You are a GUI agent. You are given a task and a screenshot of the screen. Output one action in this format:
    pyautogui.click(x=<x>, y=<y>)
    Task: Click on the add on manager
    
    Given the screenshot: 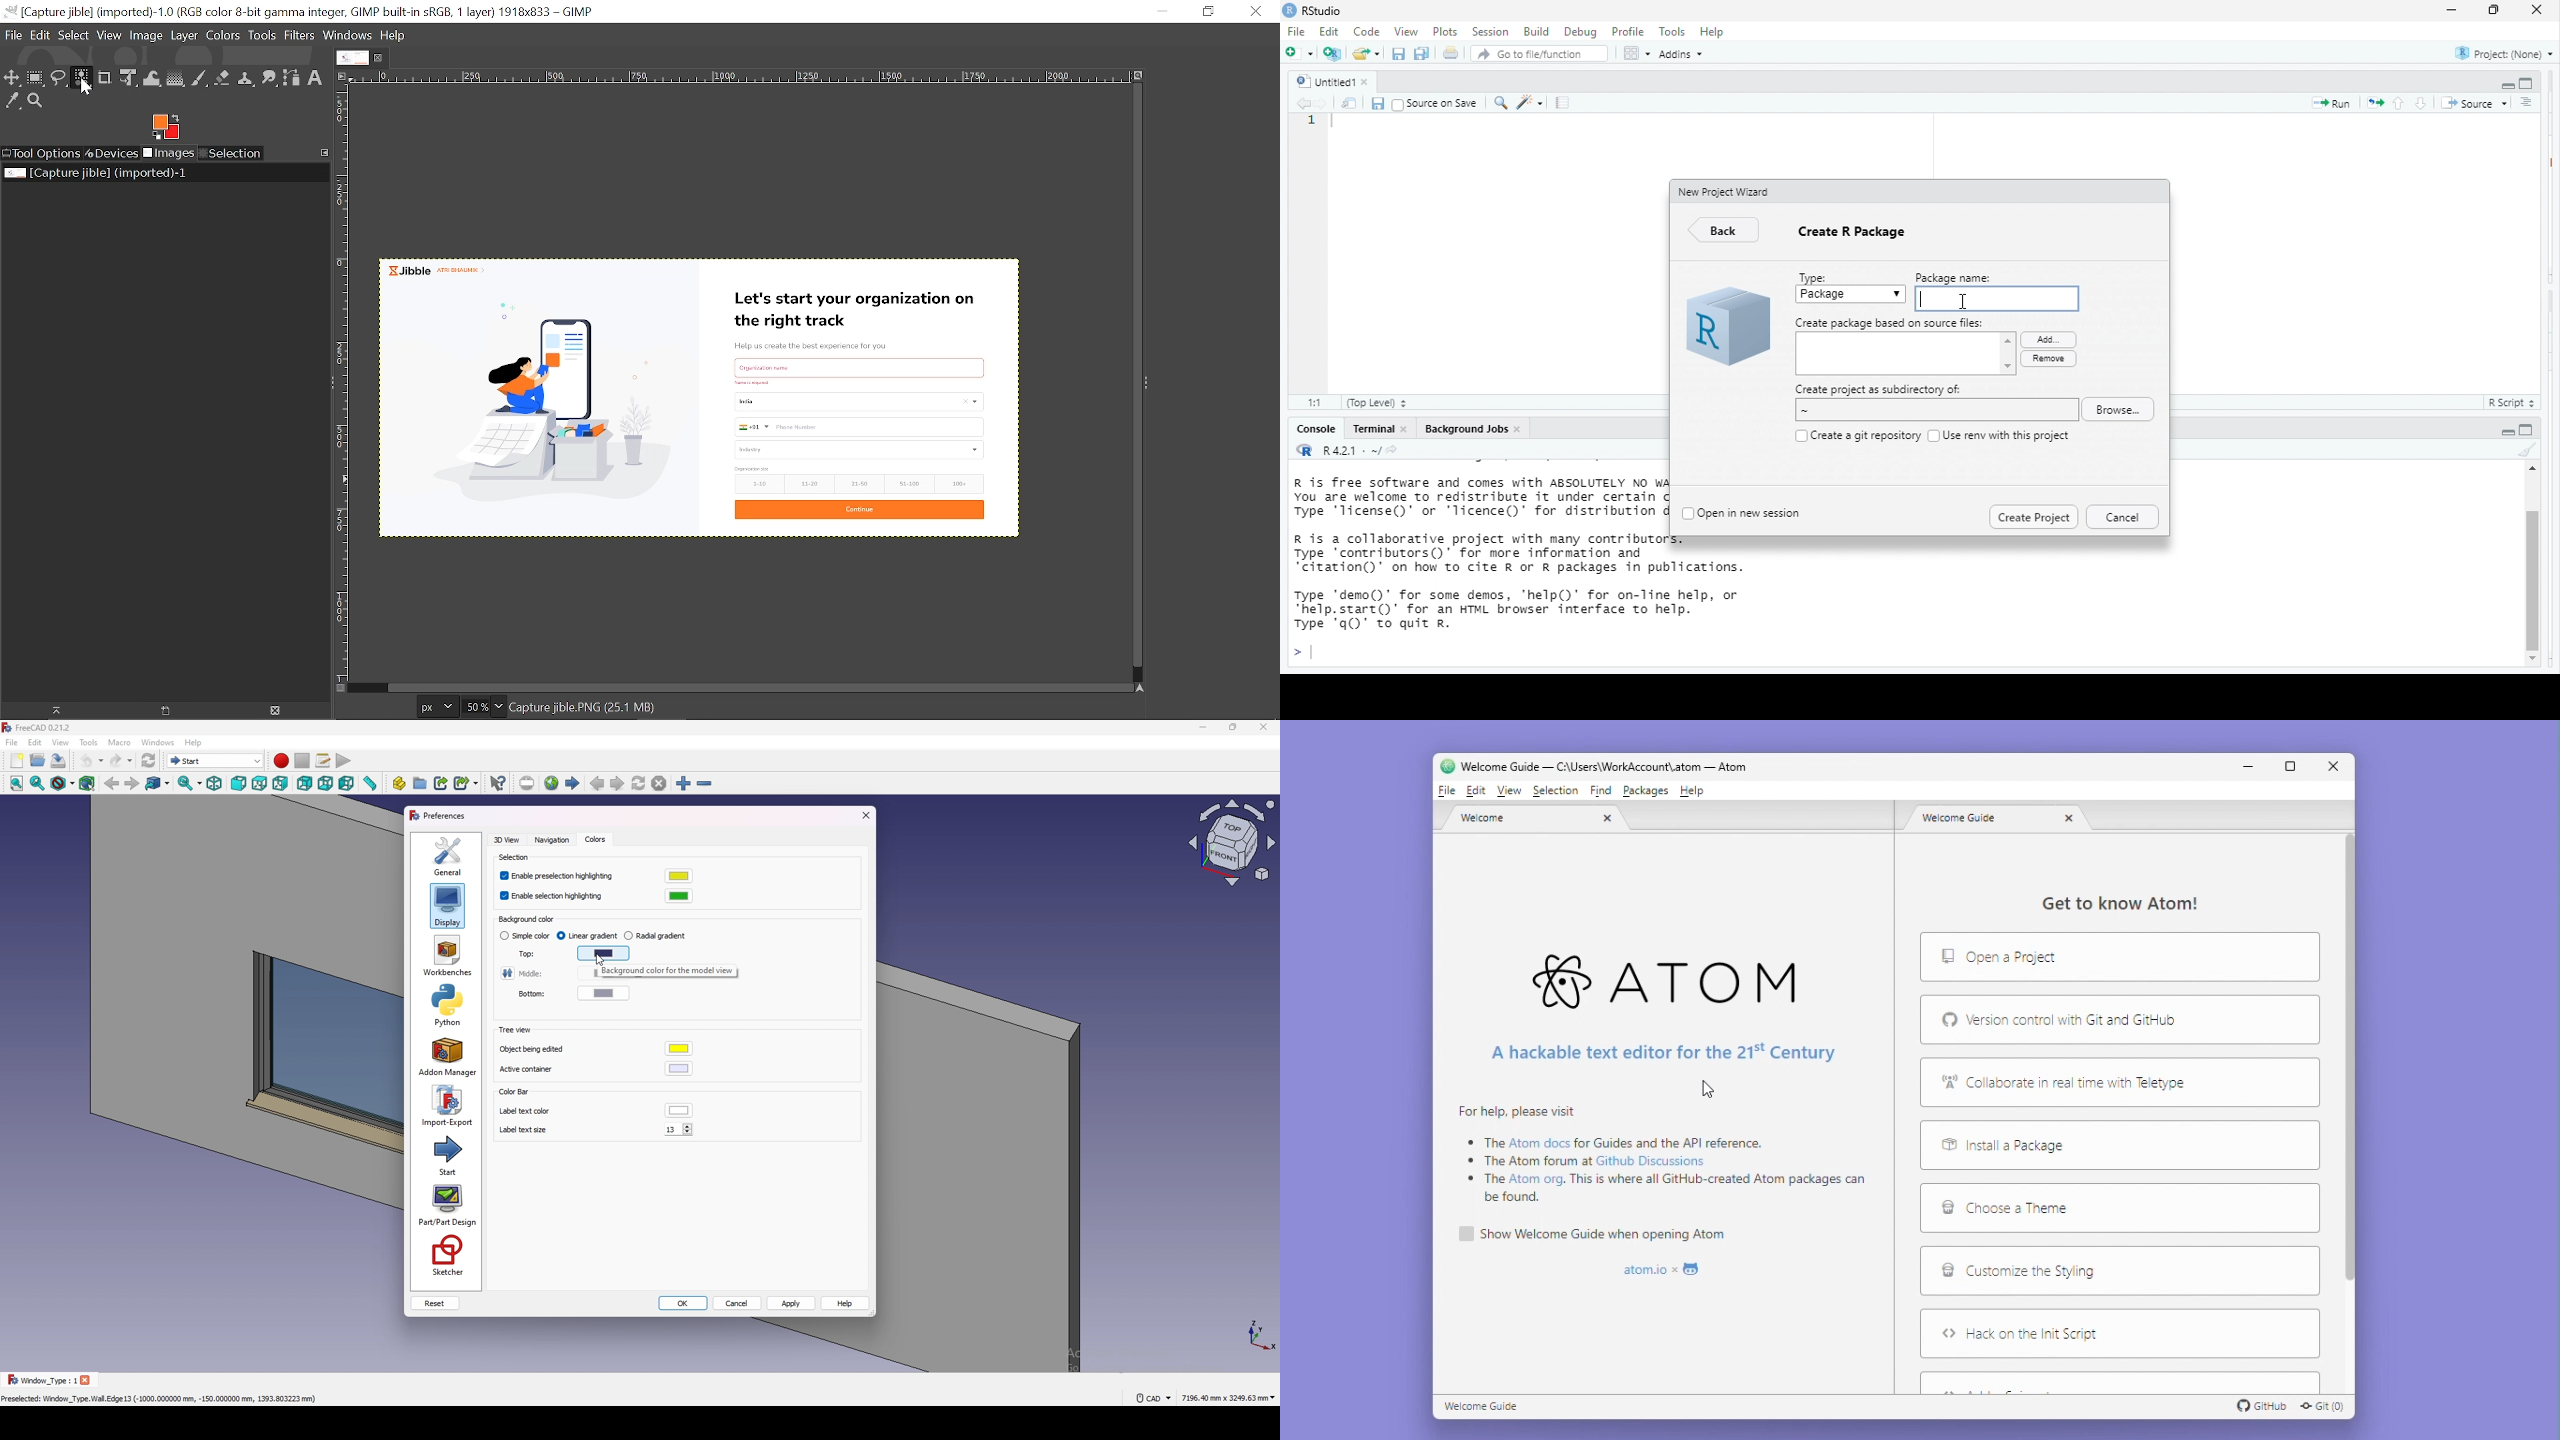 What is the action you would take?
    pyautogui.click(x=447, y=1057)
    